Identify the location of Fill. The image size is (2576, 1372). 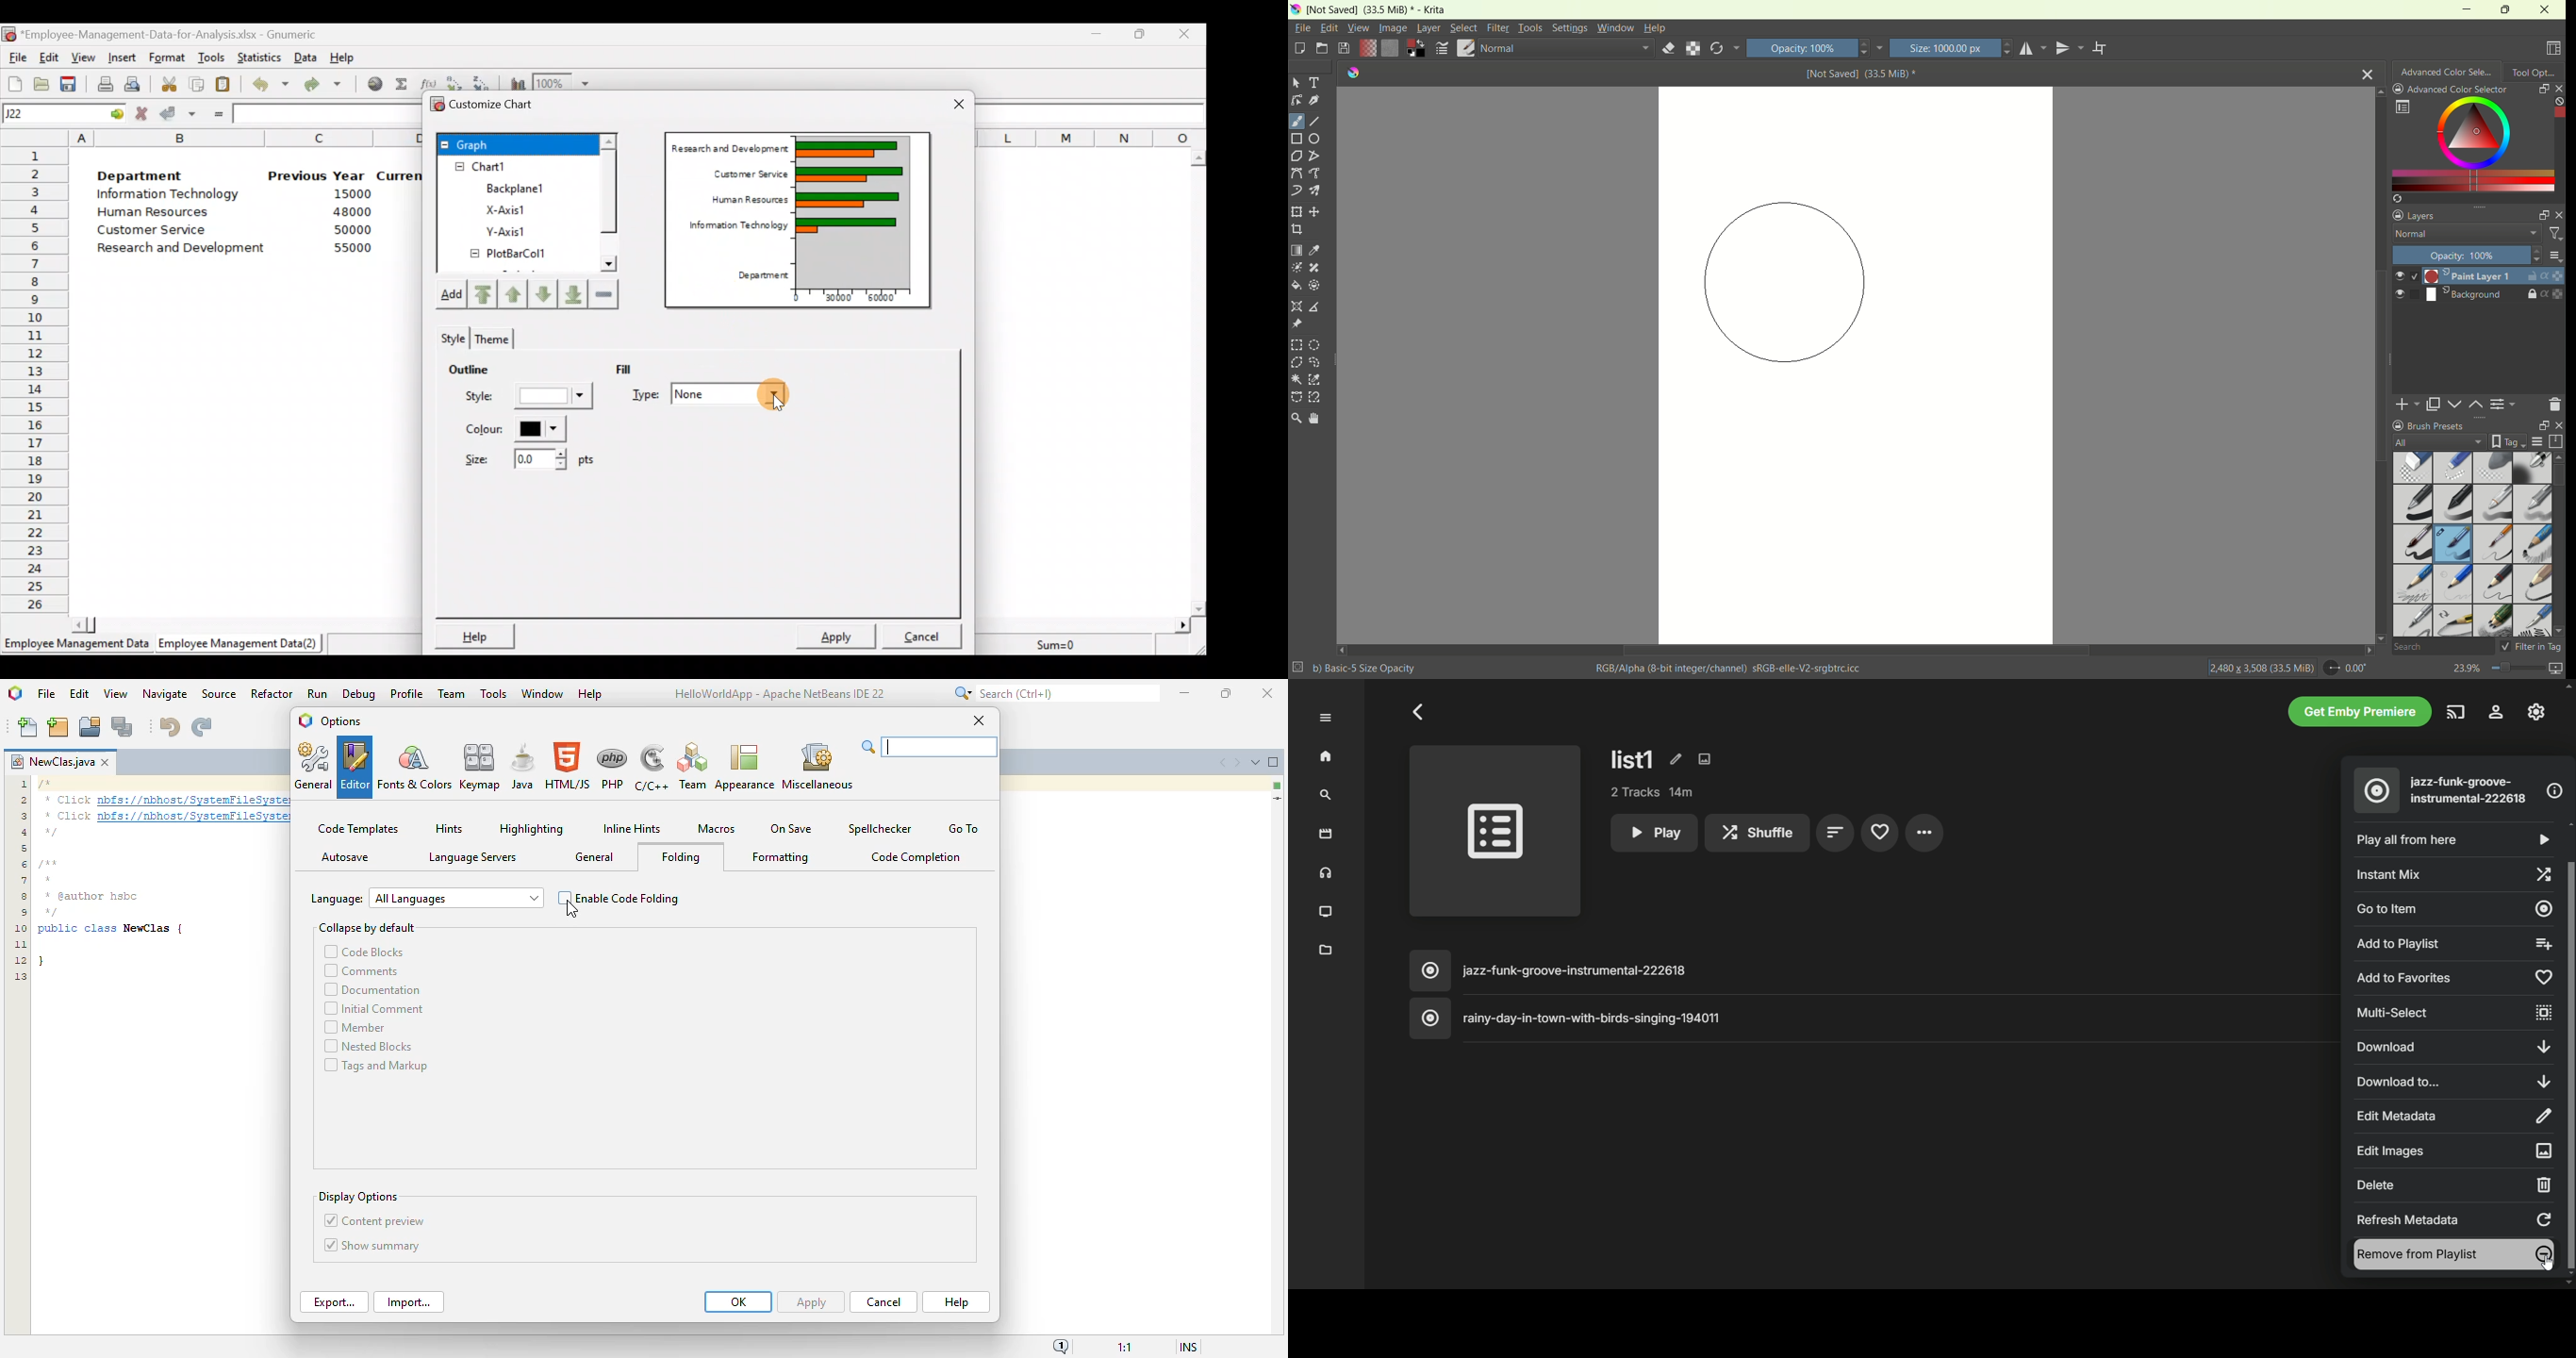
(639, 368).